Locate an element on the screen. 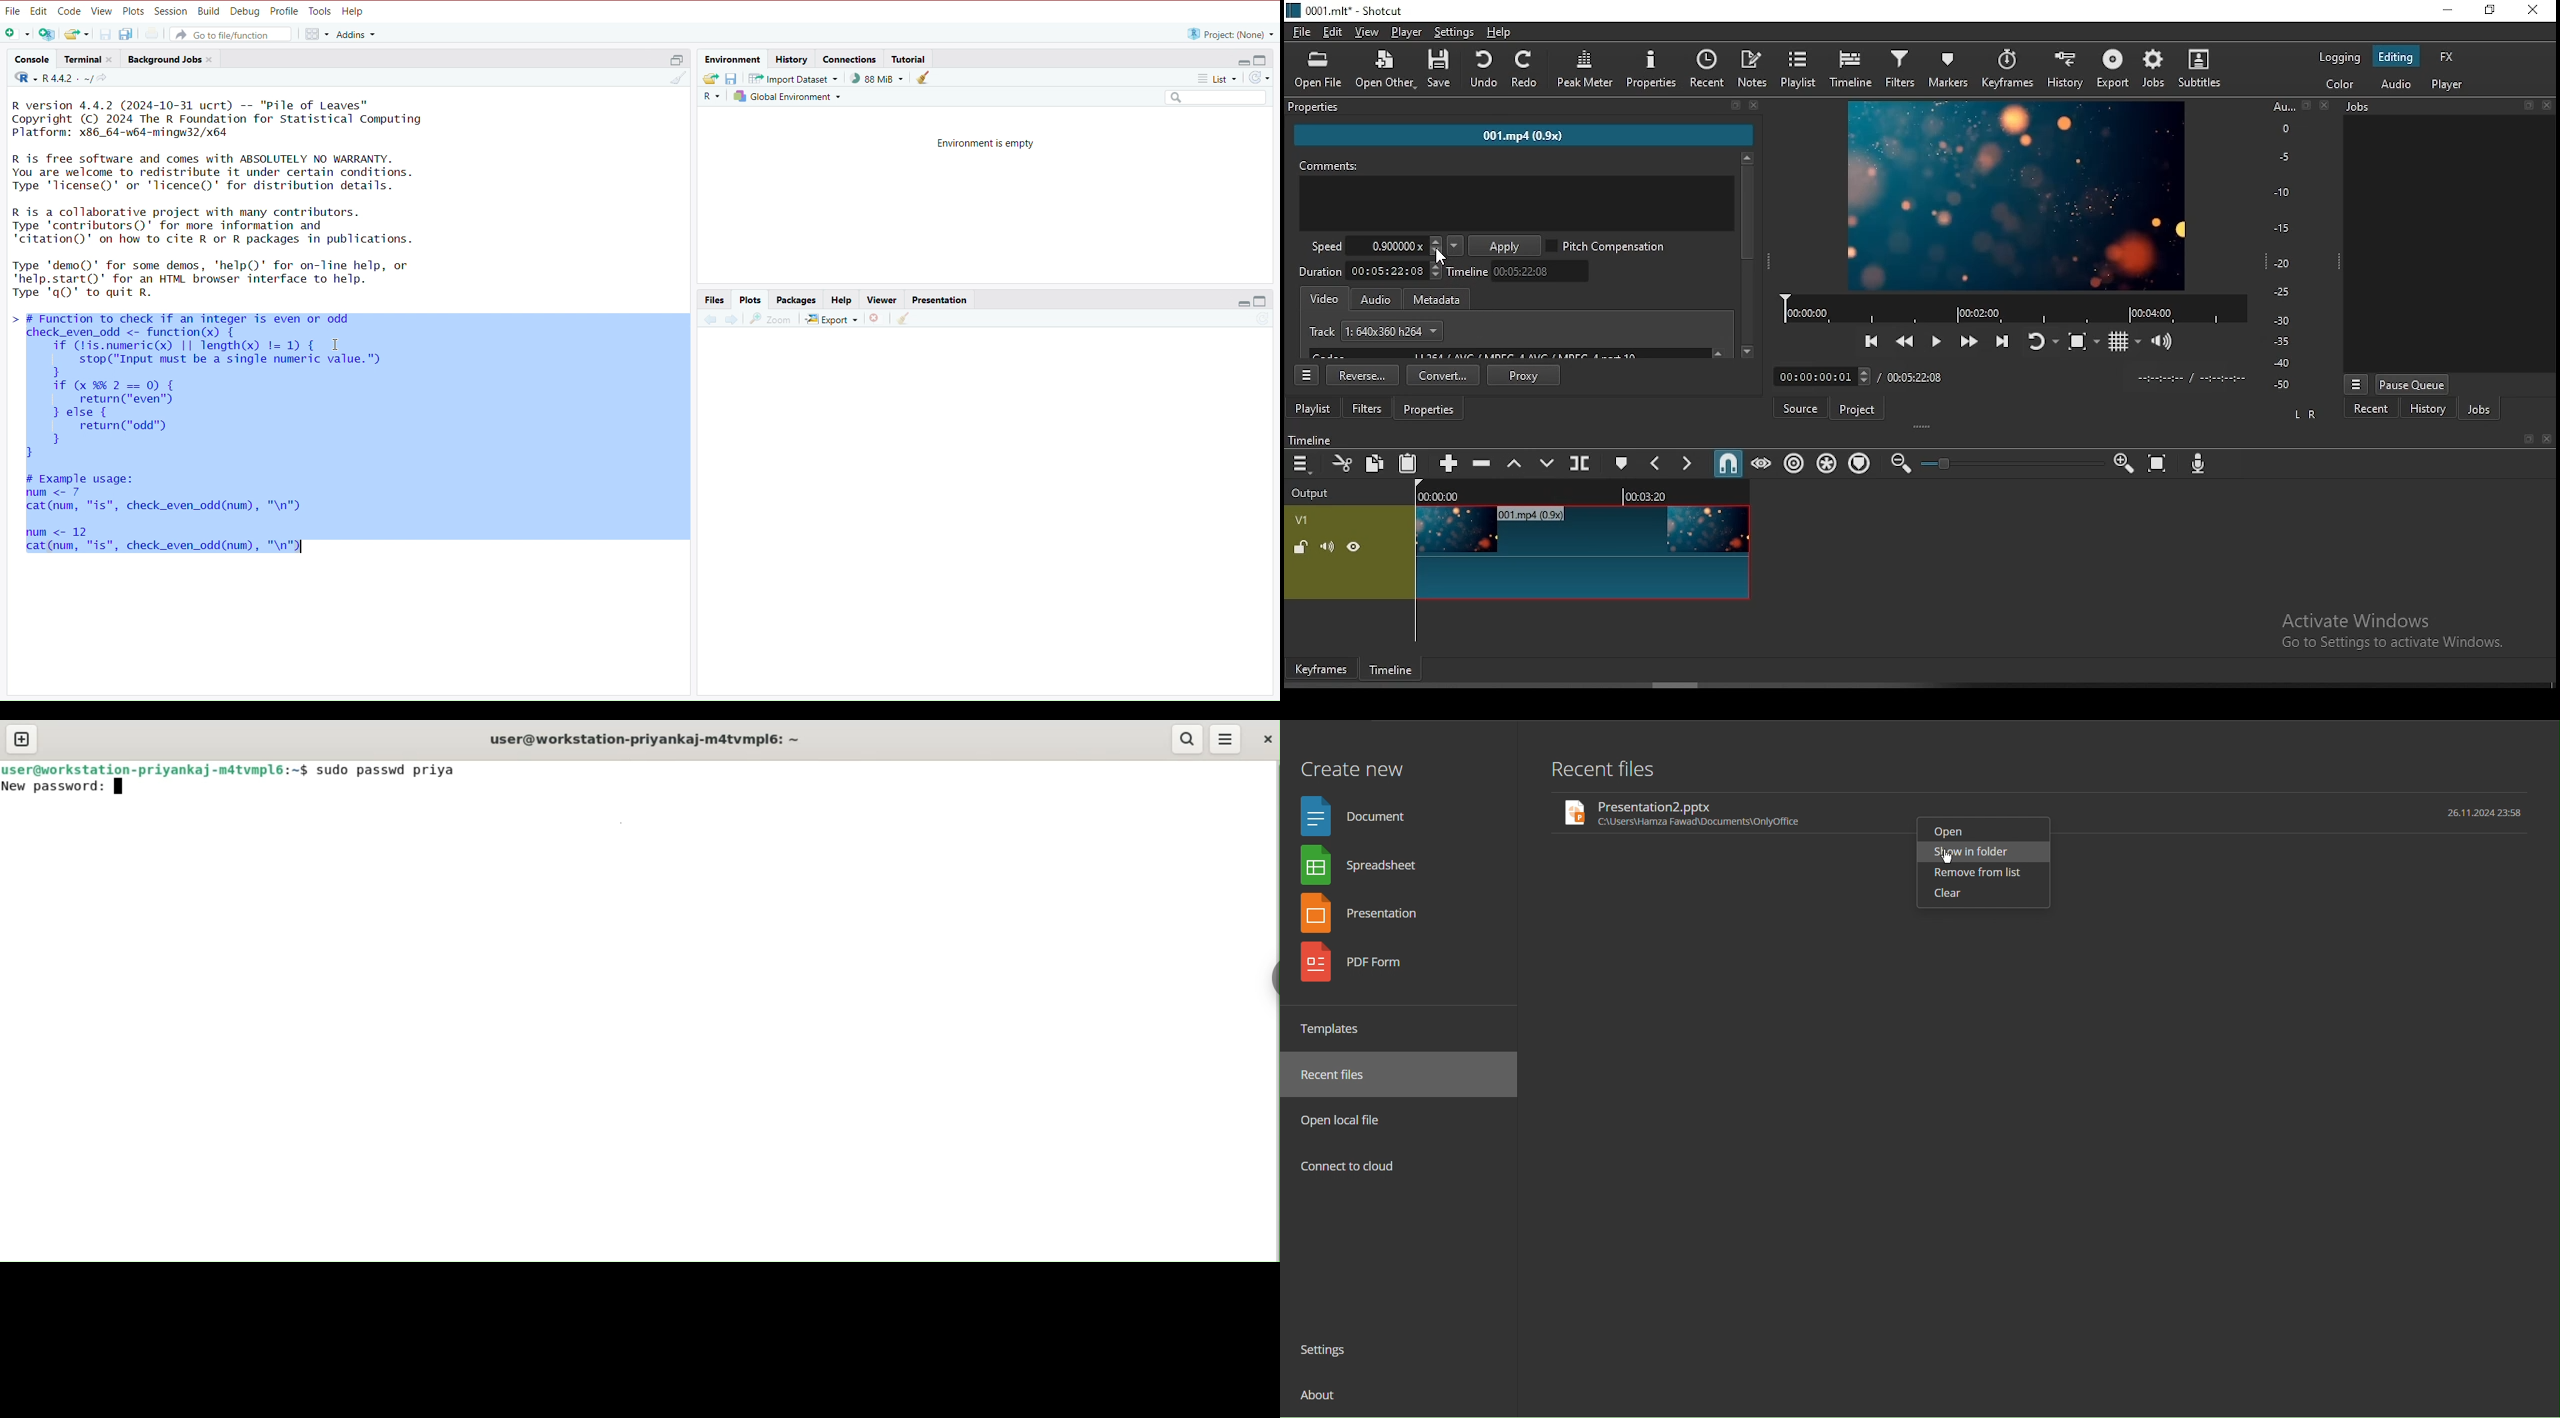 This screenshot has width=2576, height=1428. toggle zoom is located at coordinates (2079, 342).